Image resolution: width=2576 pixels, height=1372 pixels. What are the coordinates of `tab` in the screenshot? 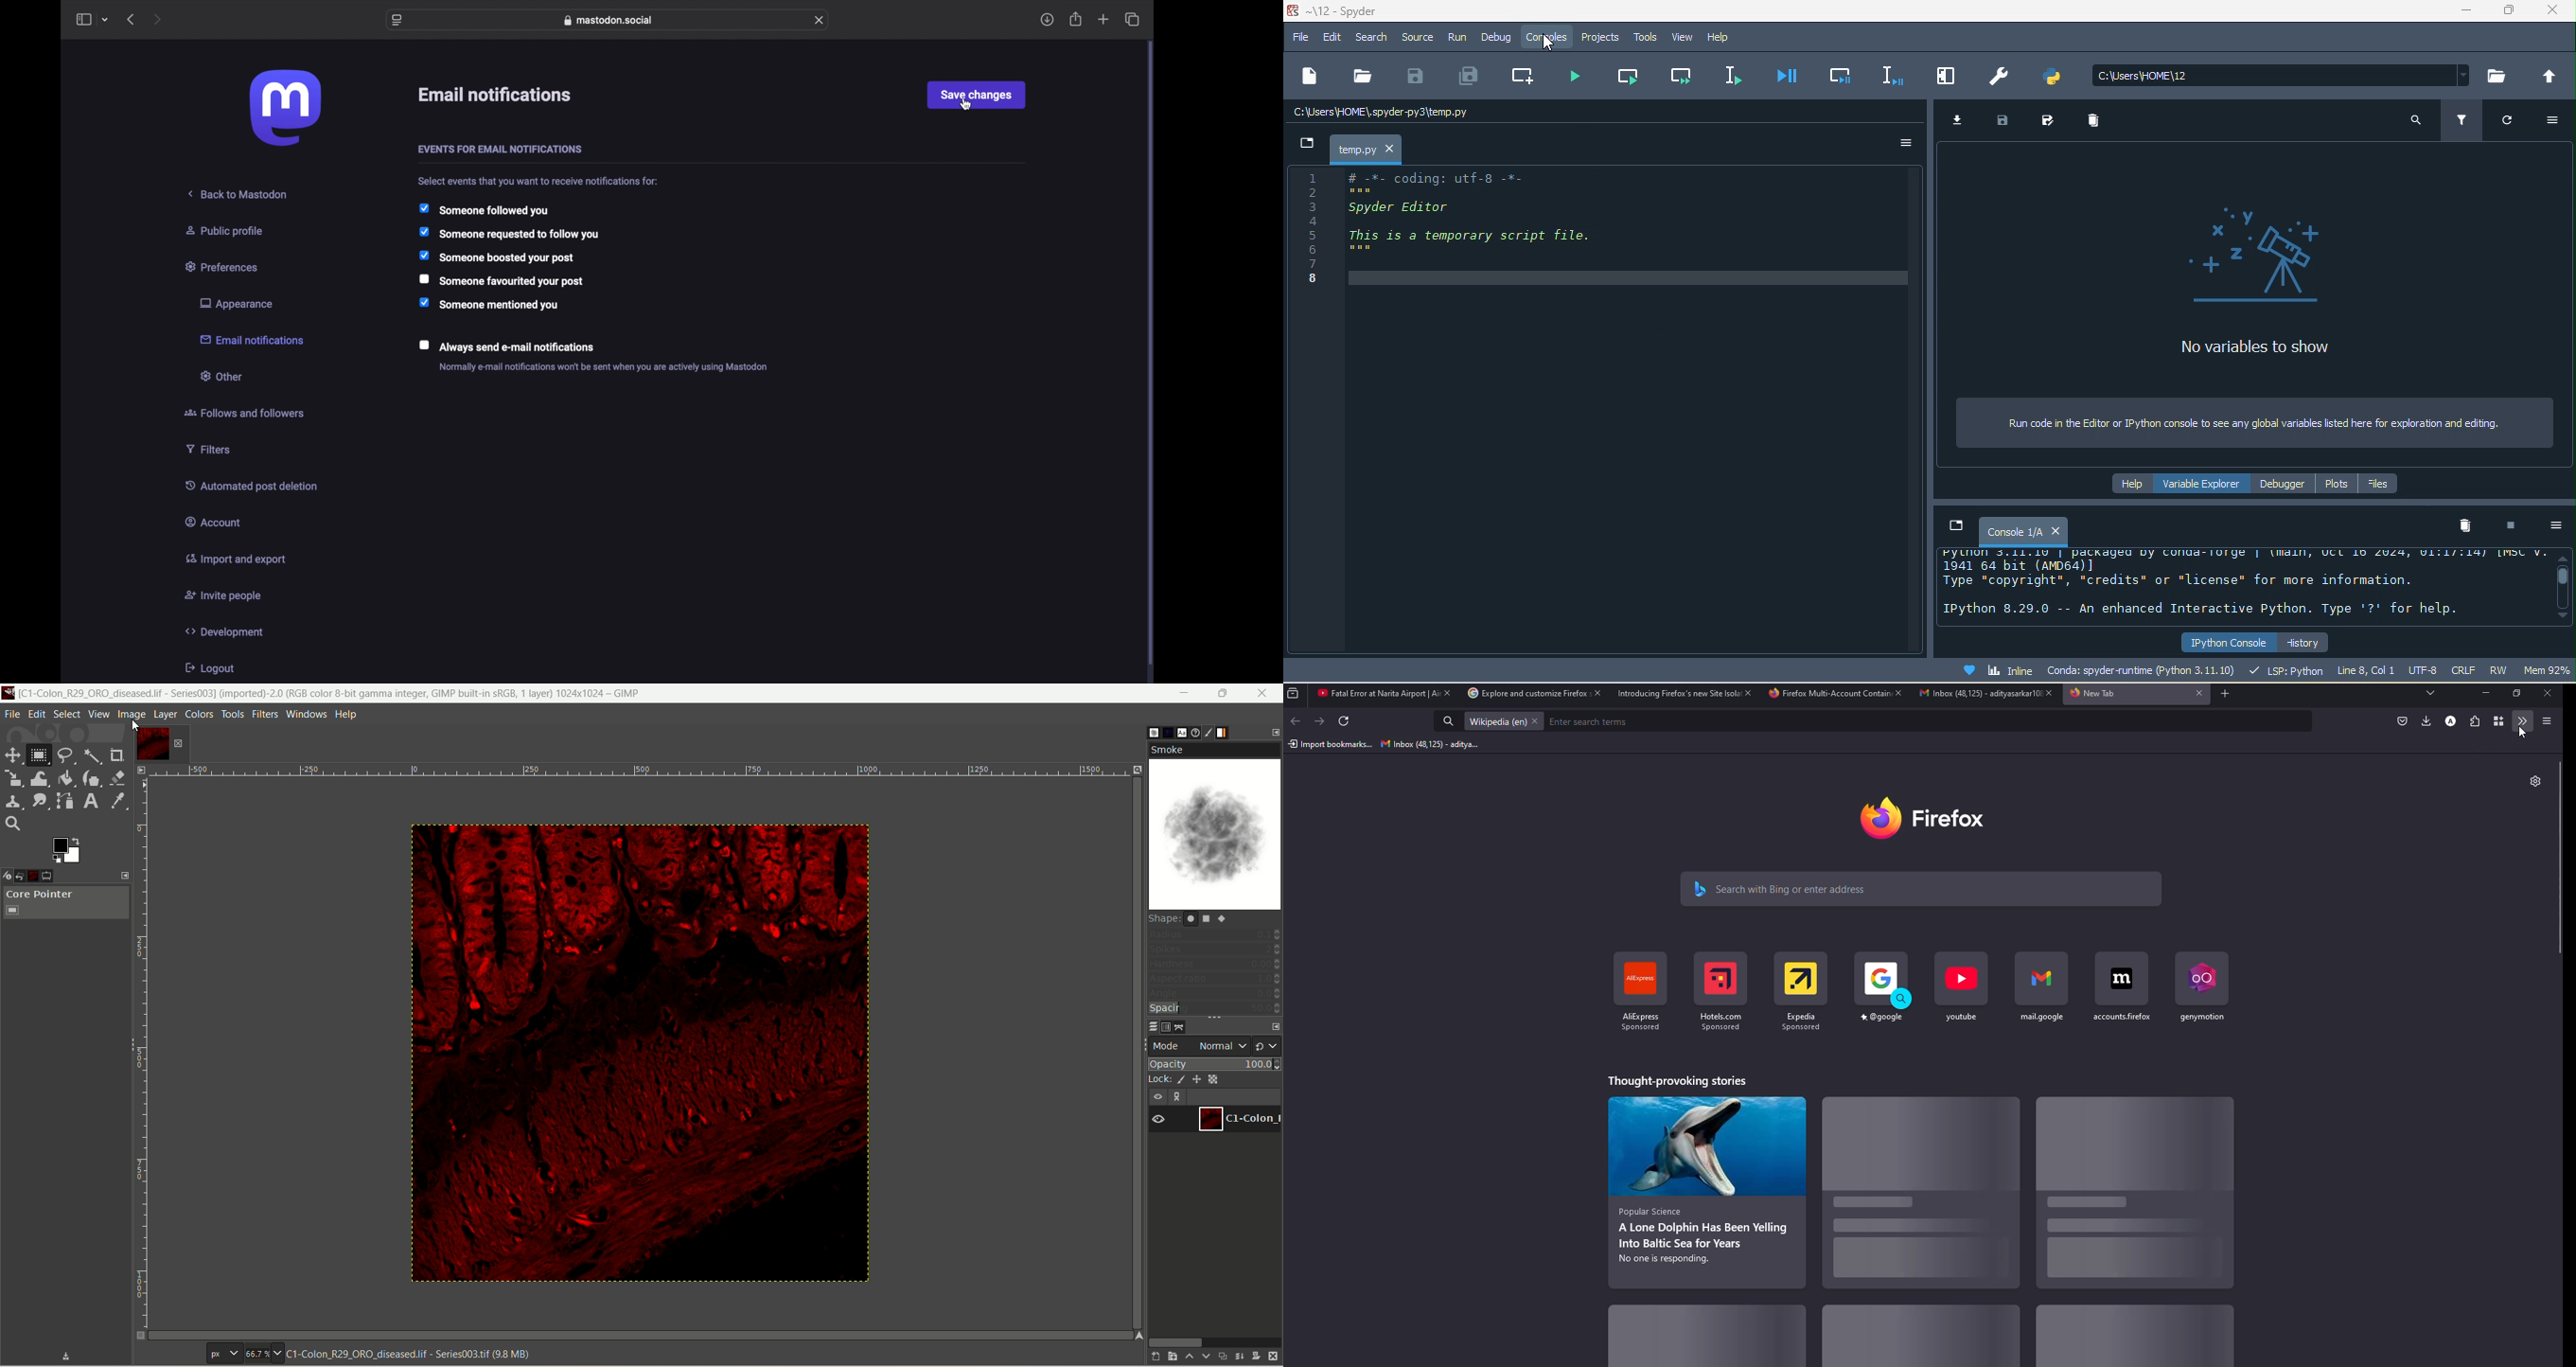 It's located at (1972, 694).